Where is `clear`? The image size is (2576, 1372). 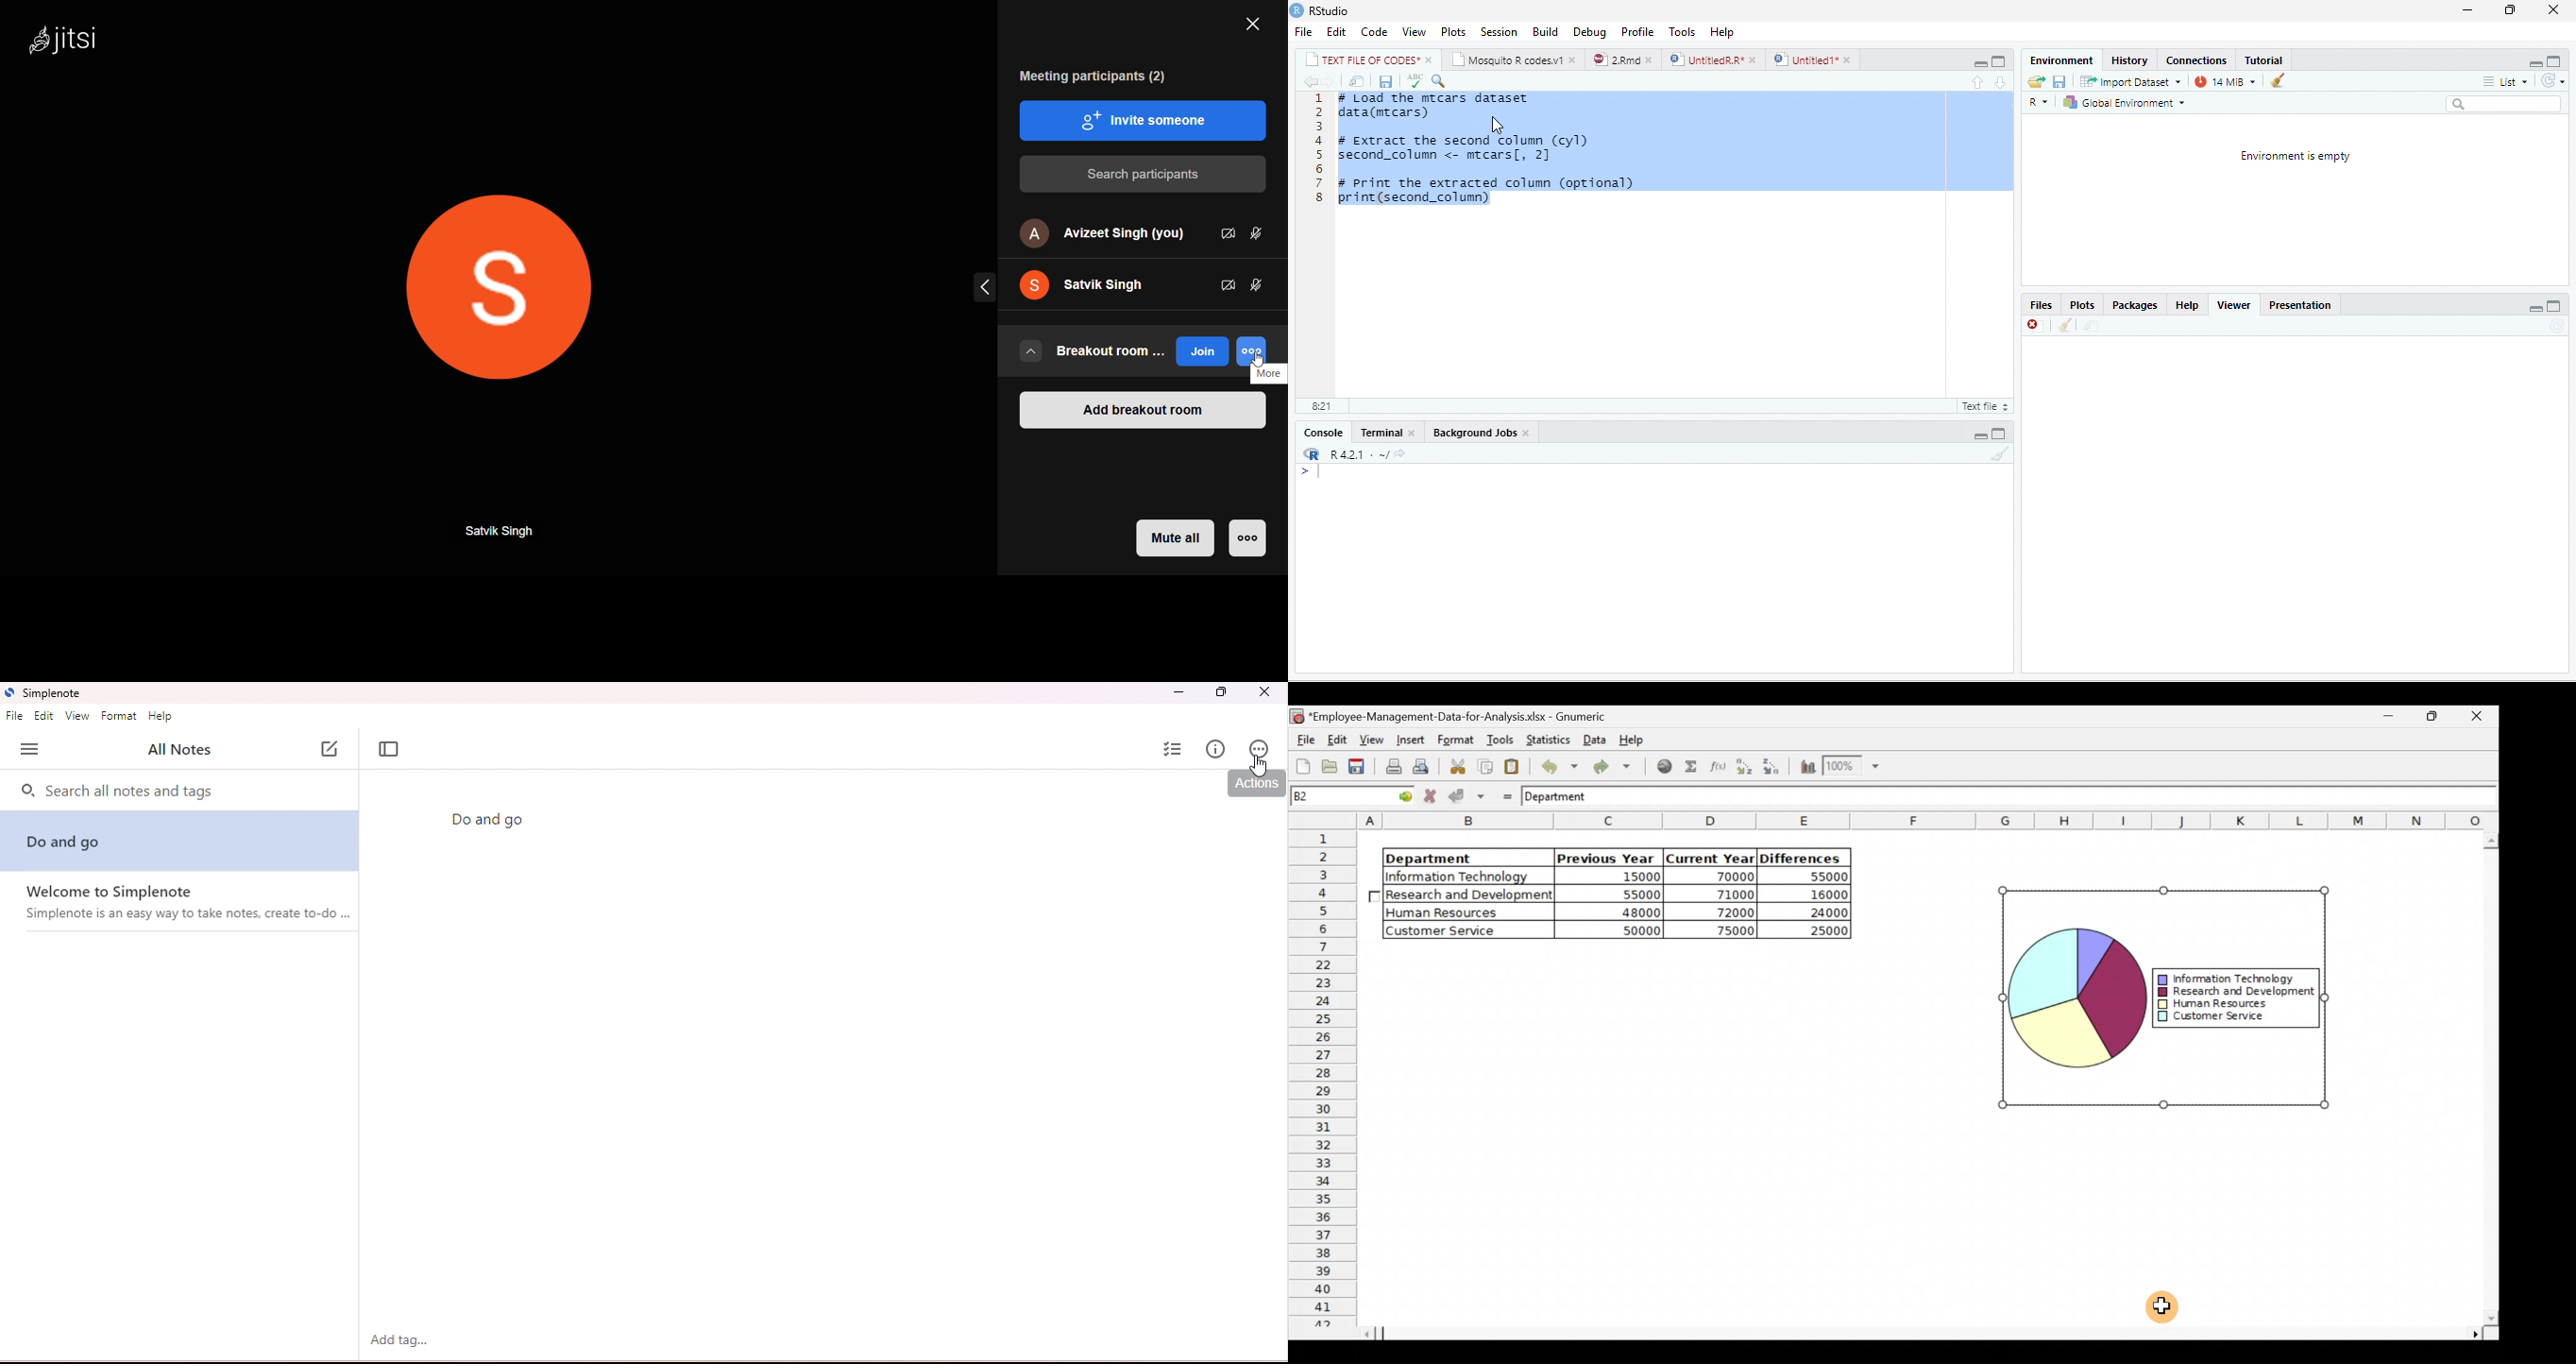 clear is located at coordinates (2000, 454).